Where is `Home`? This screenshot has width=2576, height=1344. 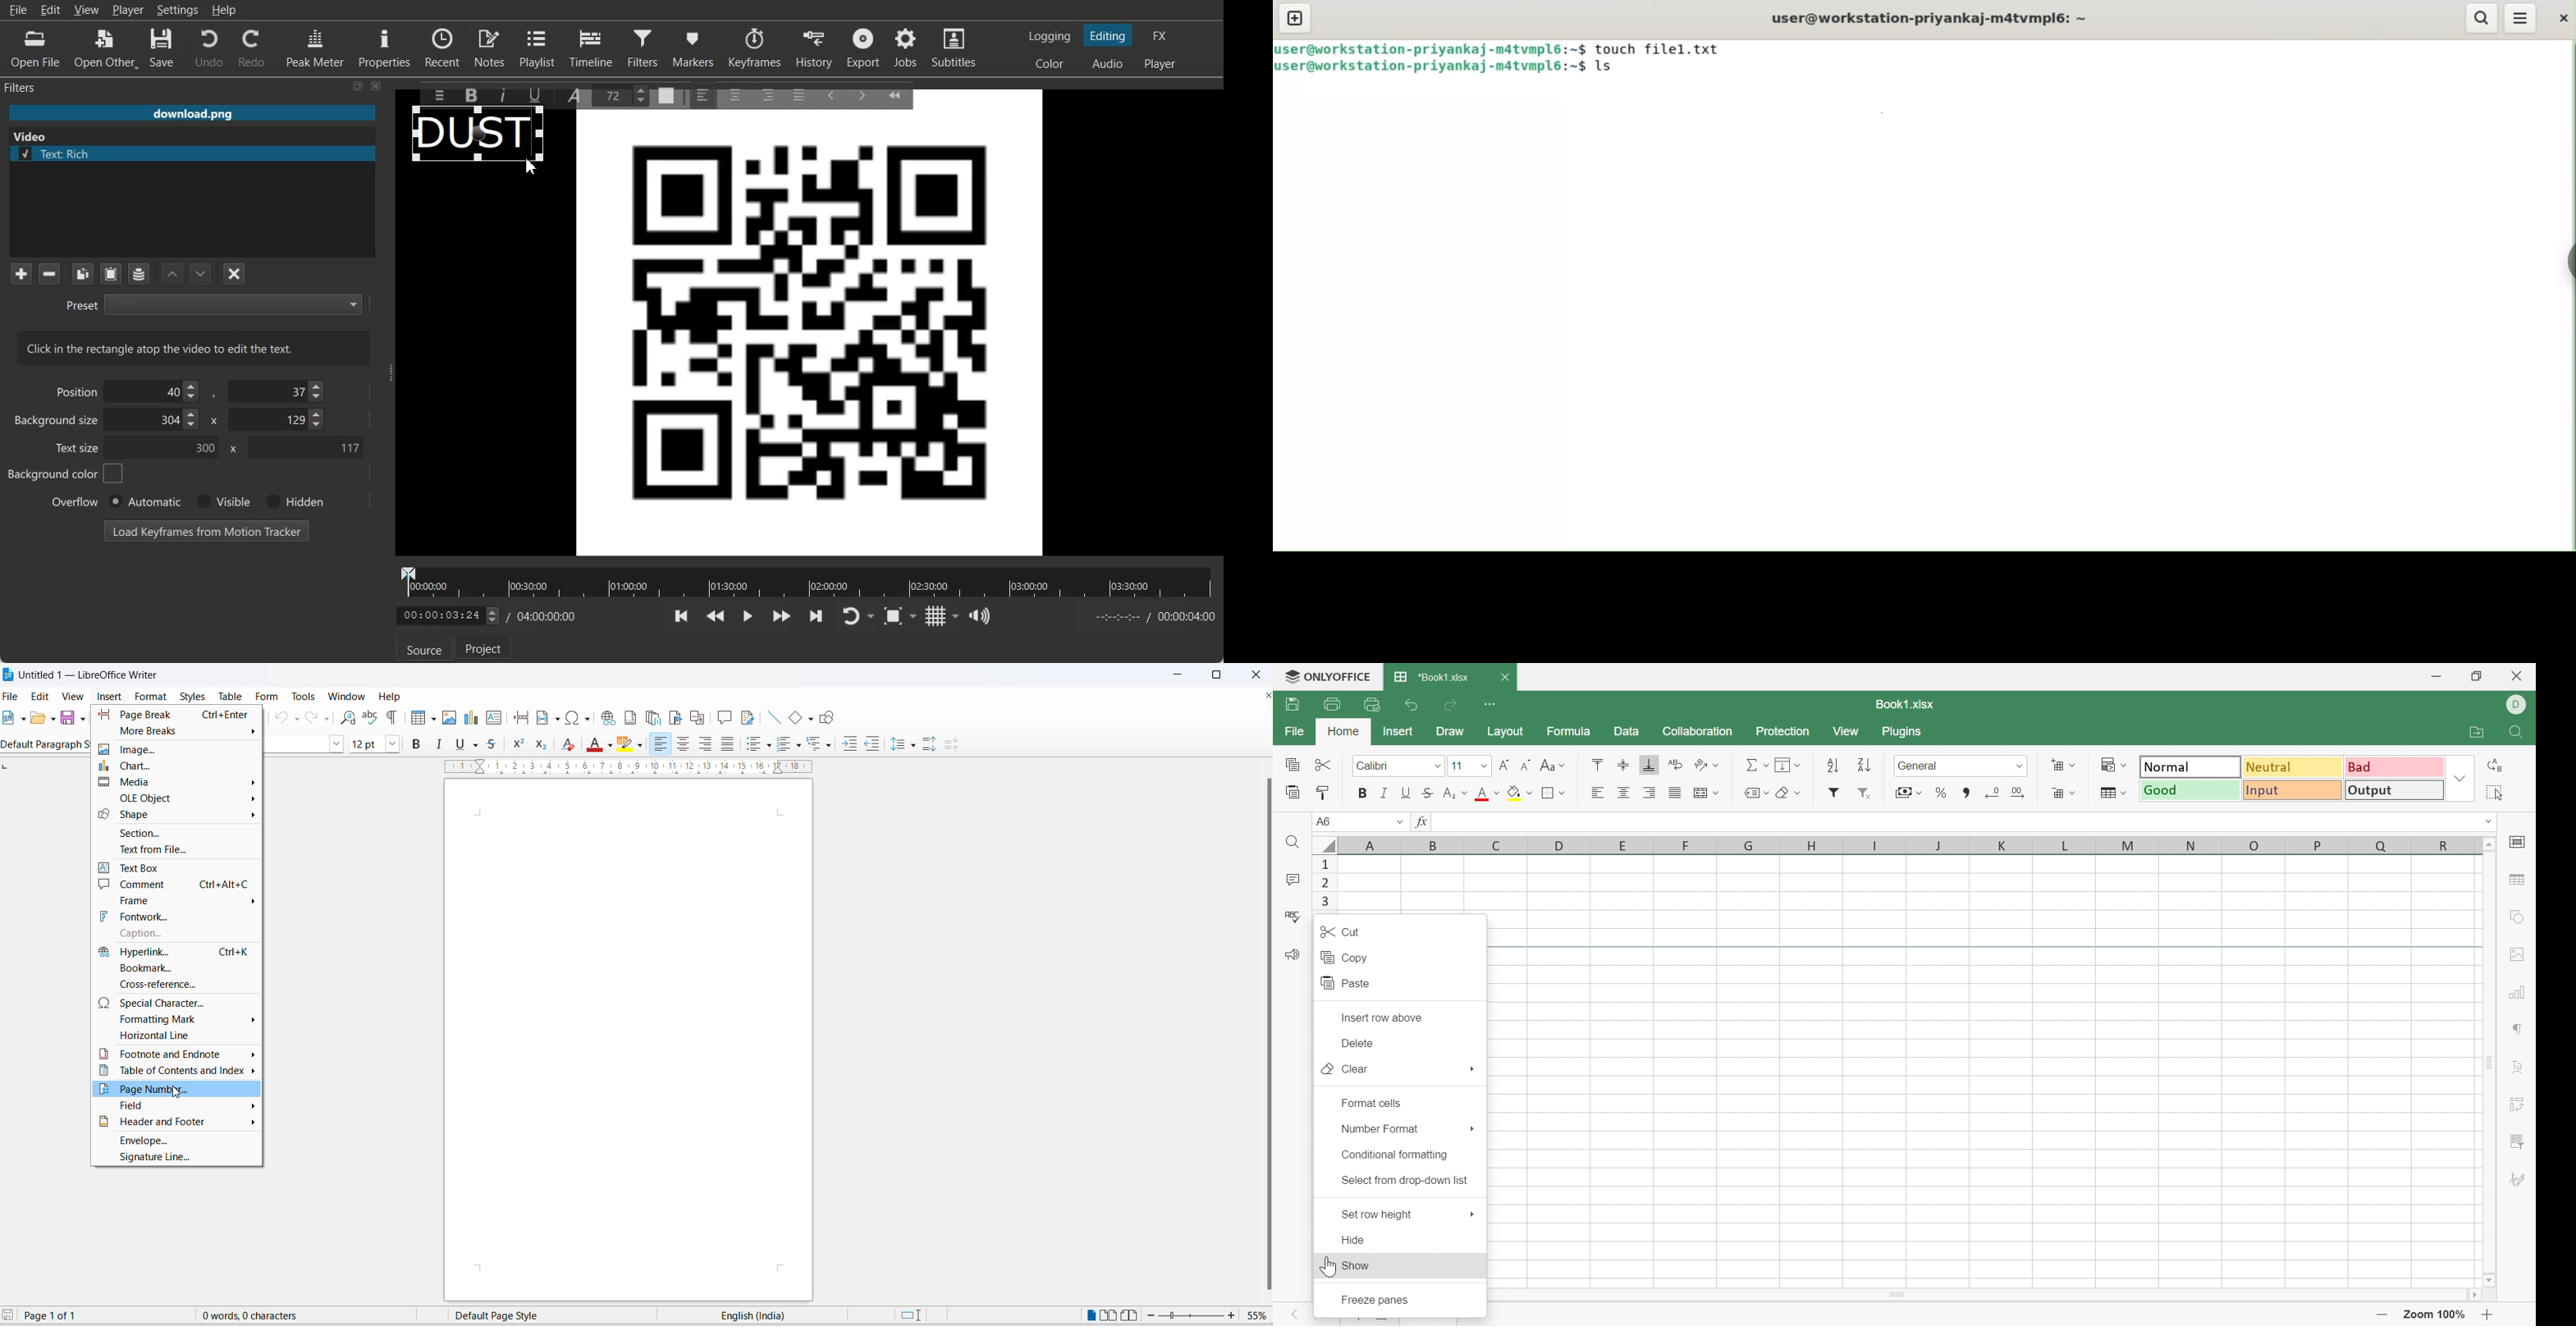 Home is located at coordinates (1346, 731).